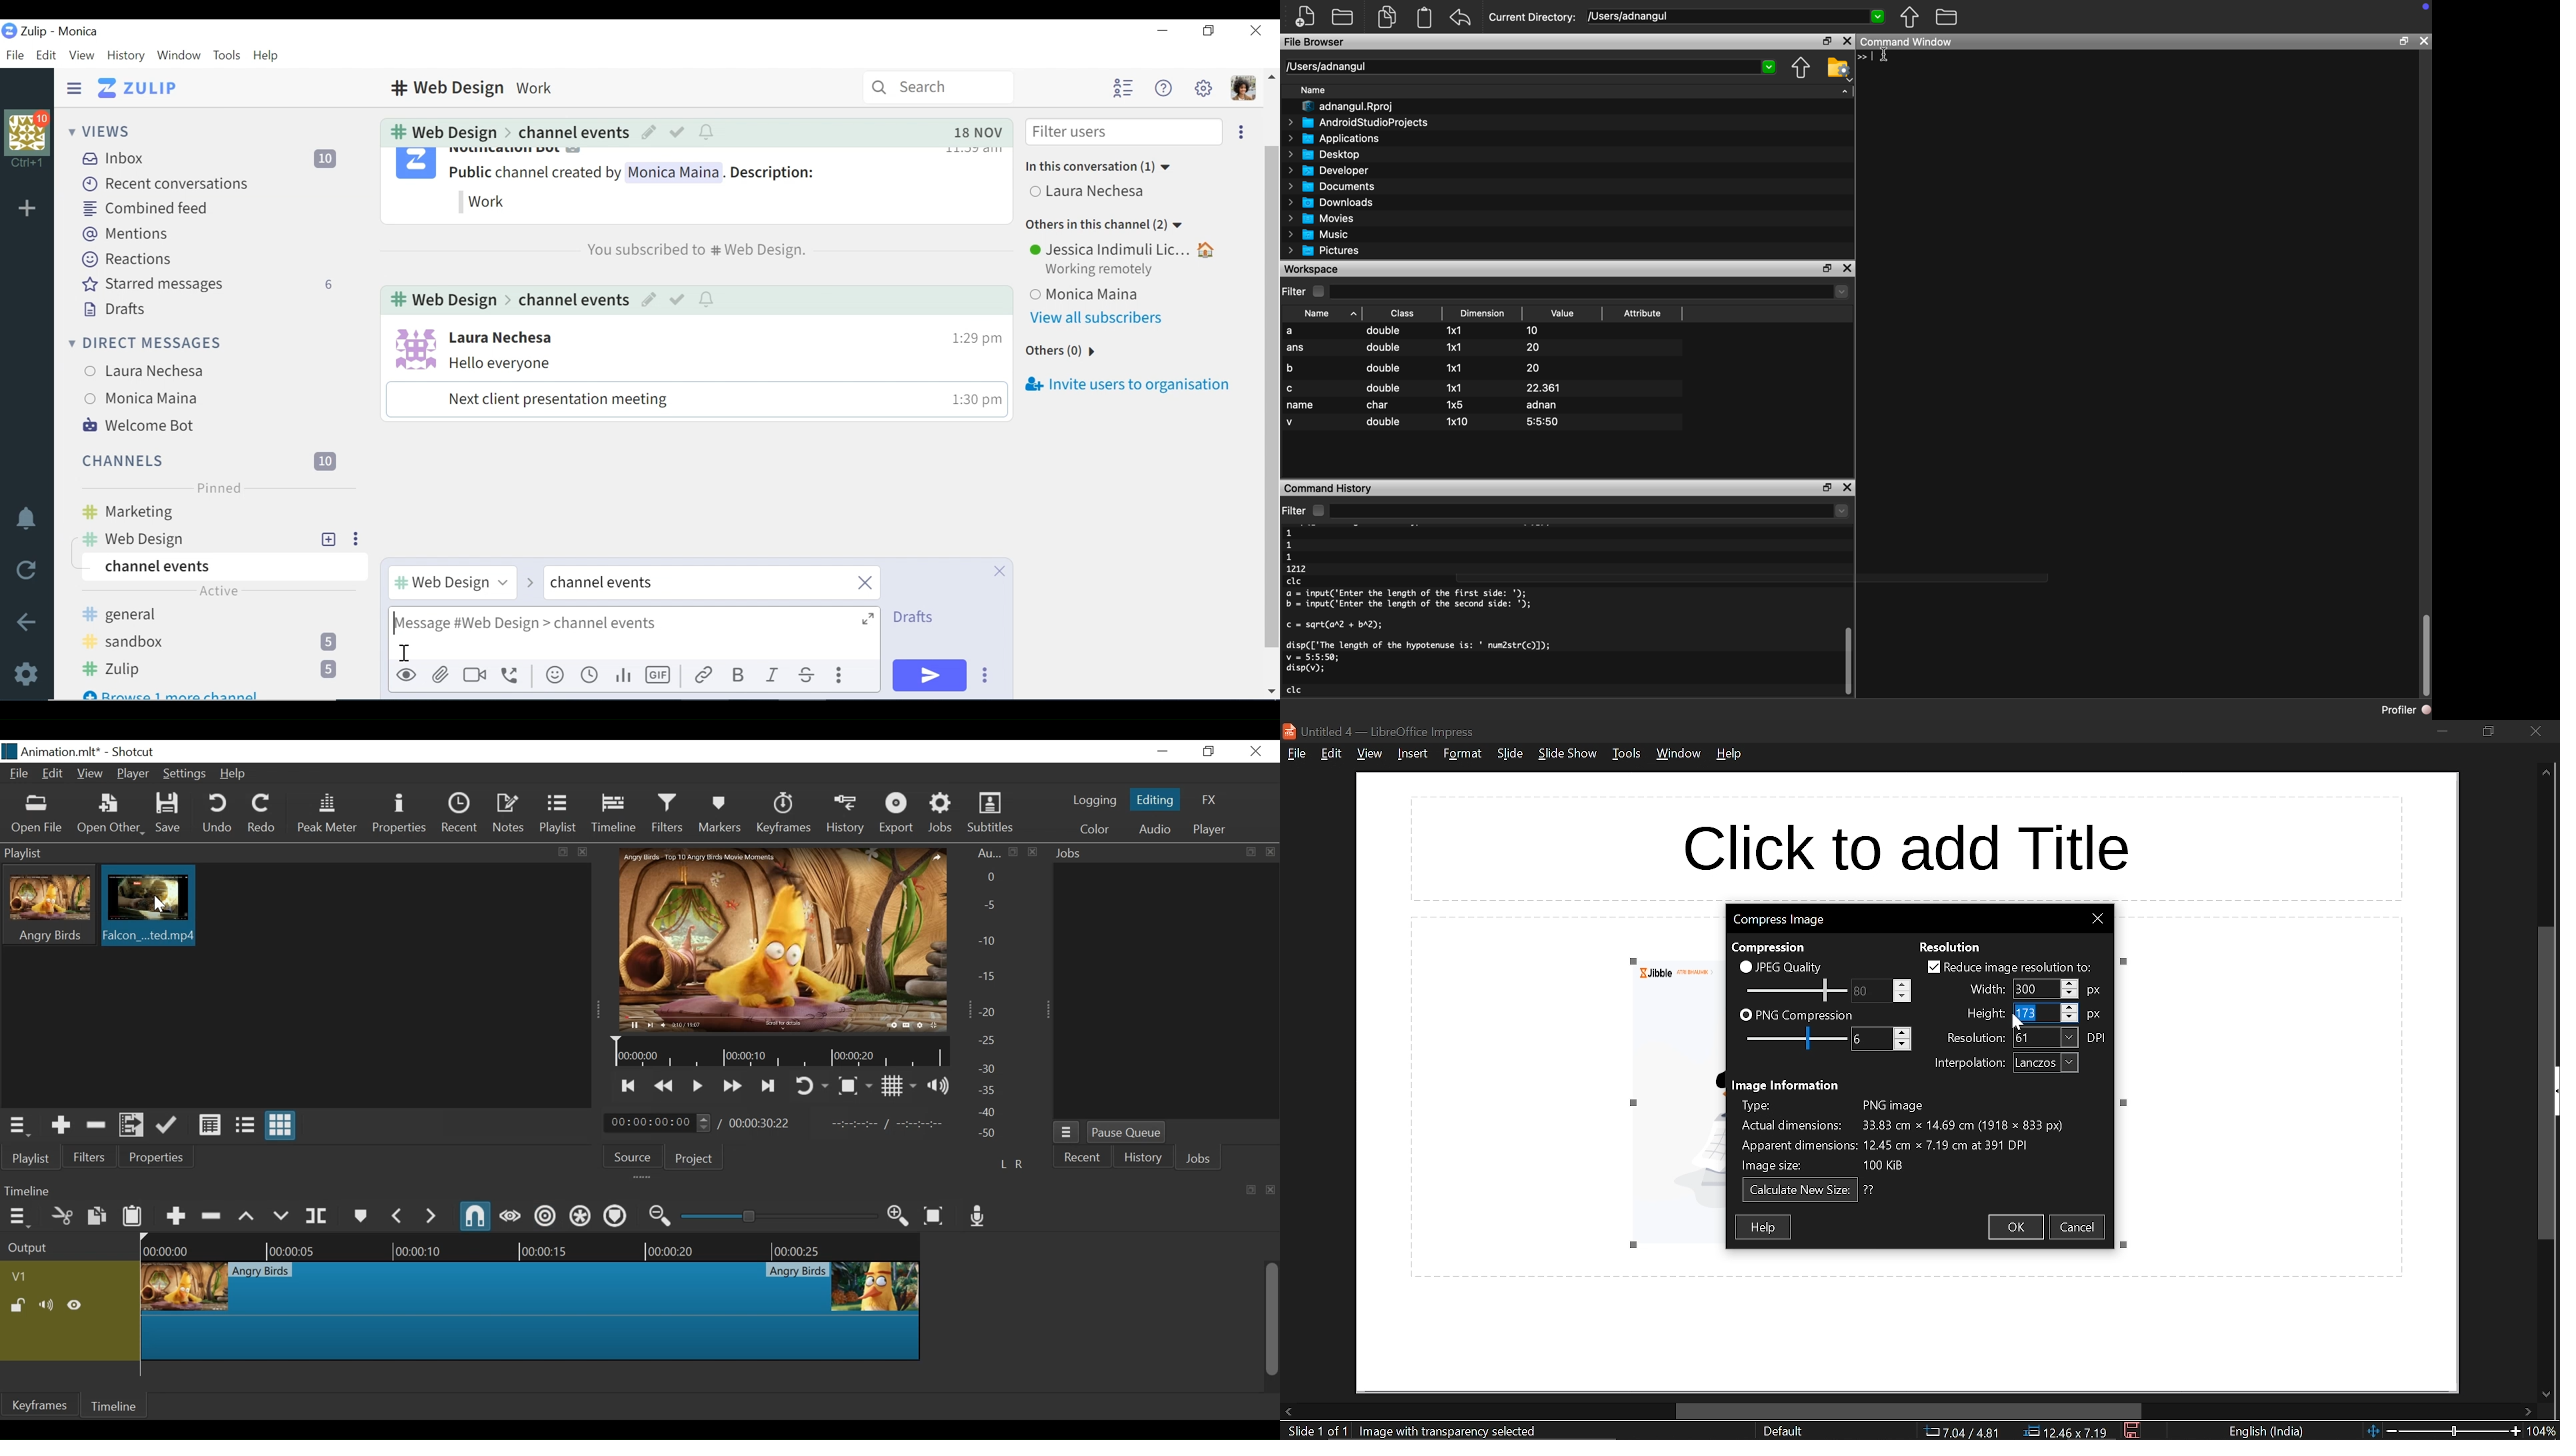 The height and width of the screenshot is (1456, 2576). I want to click on text, so click(1786, 1084).